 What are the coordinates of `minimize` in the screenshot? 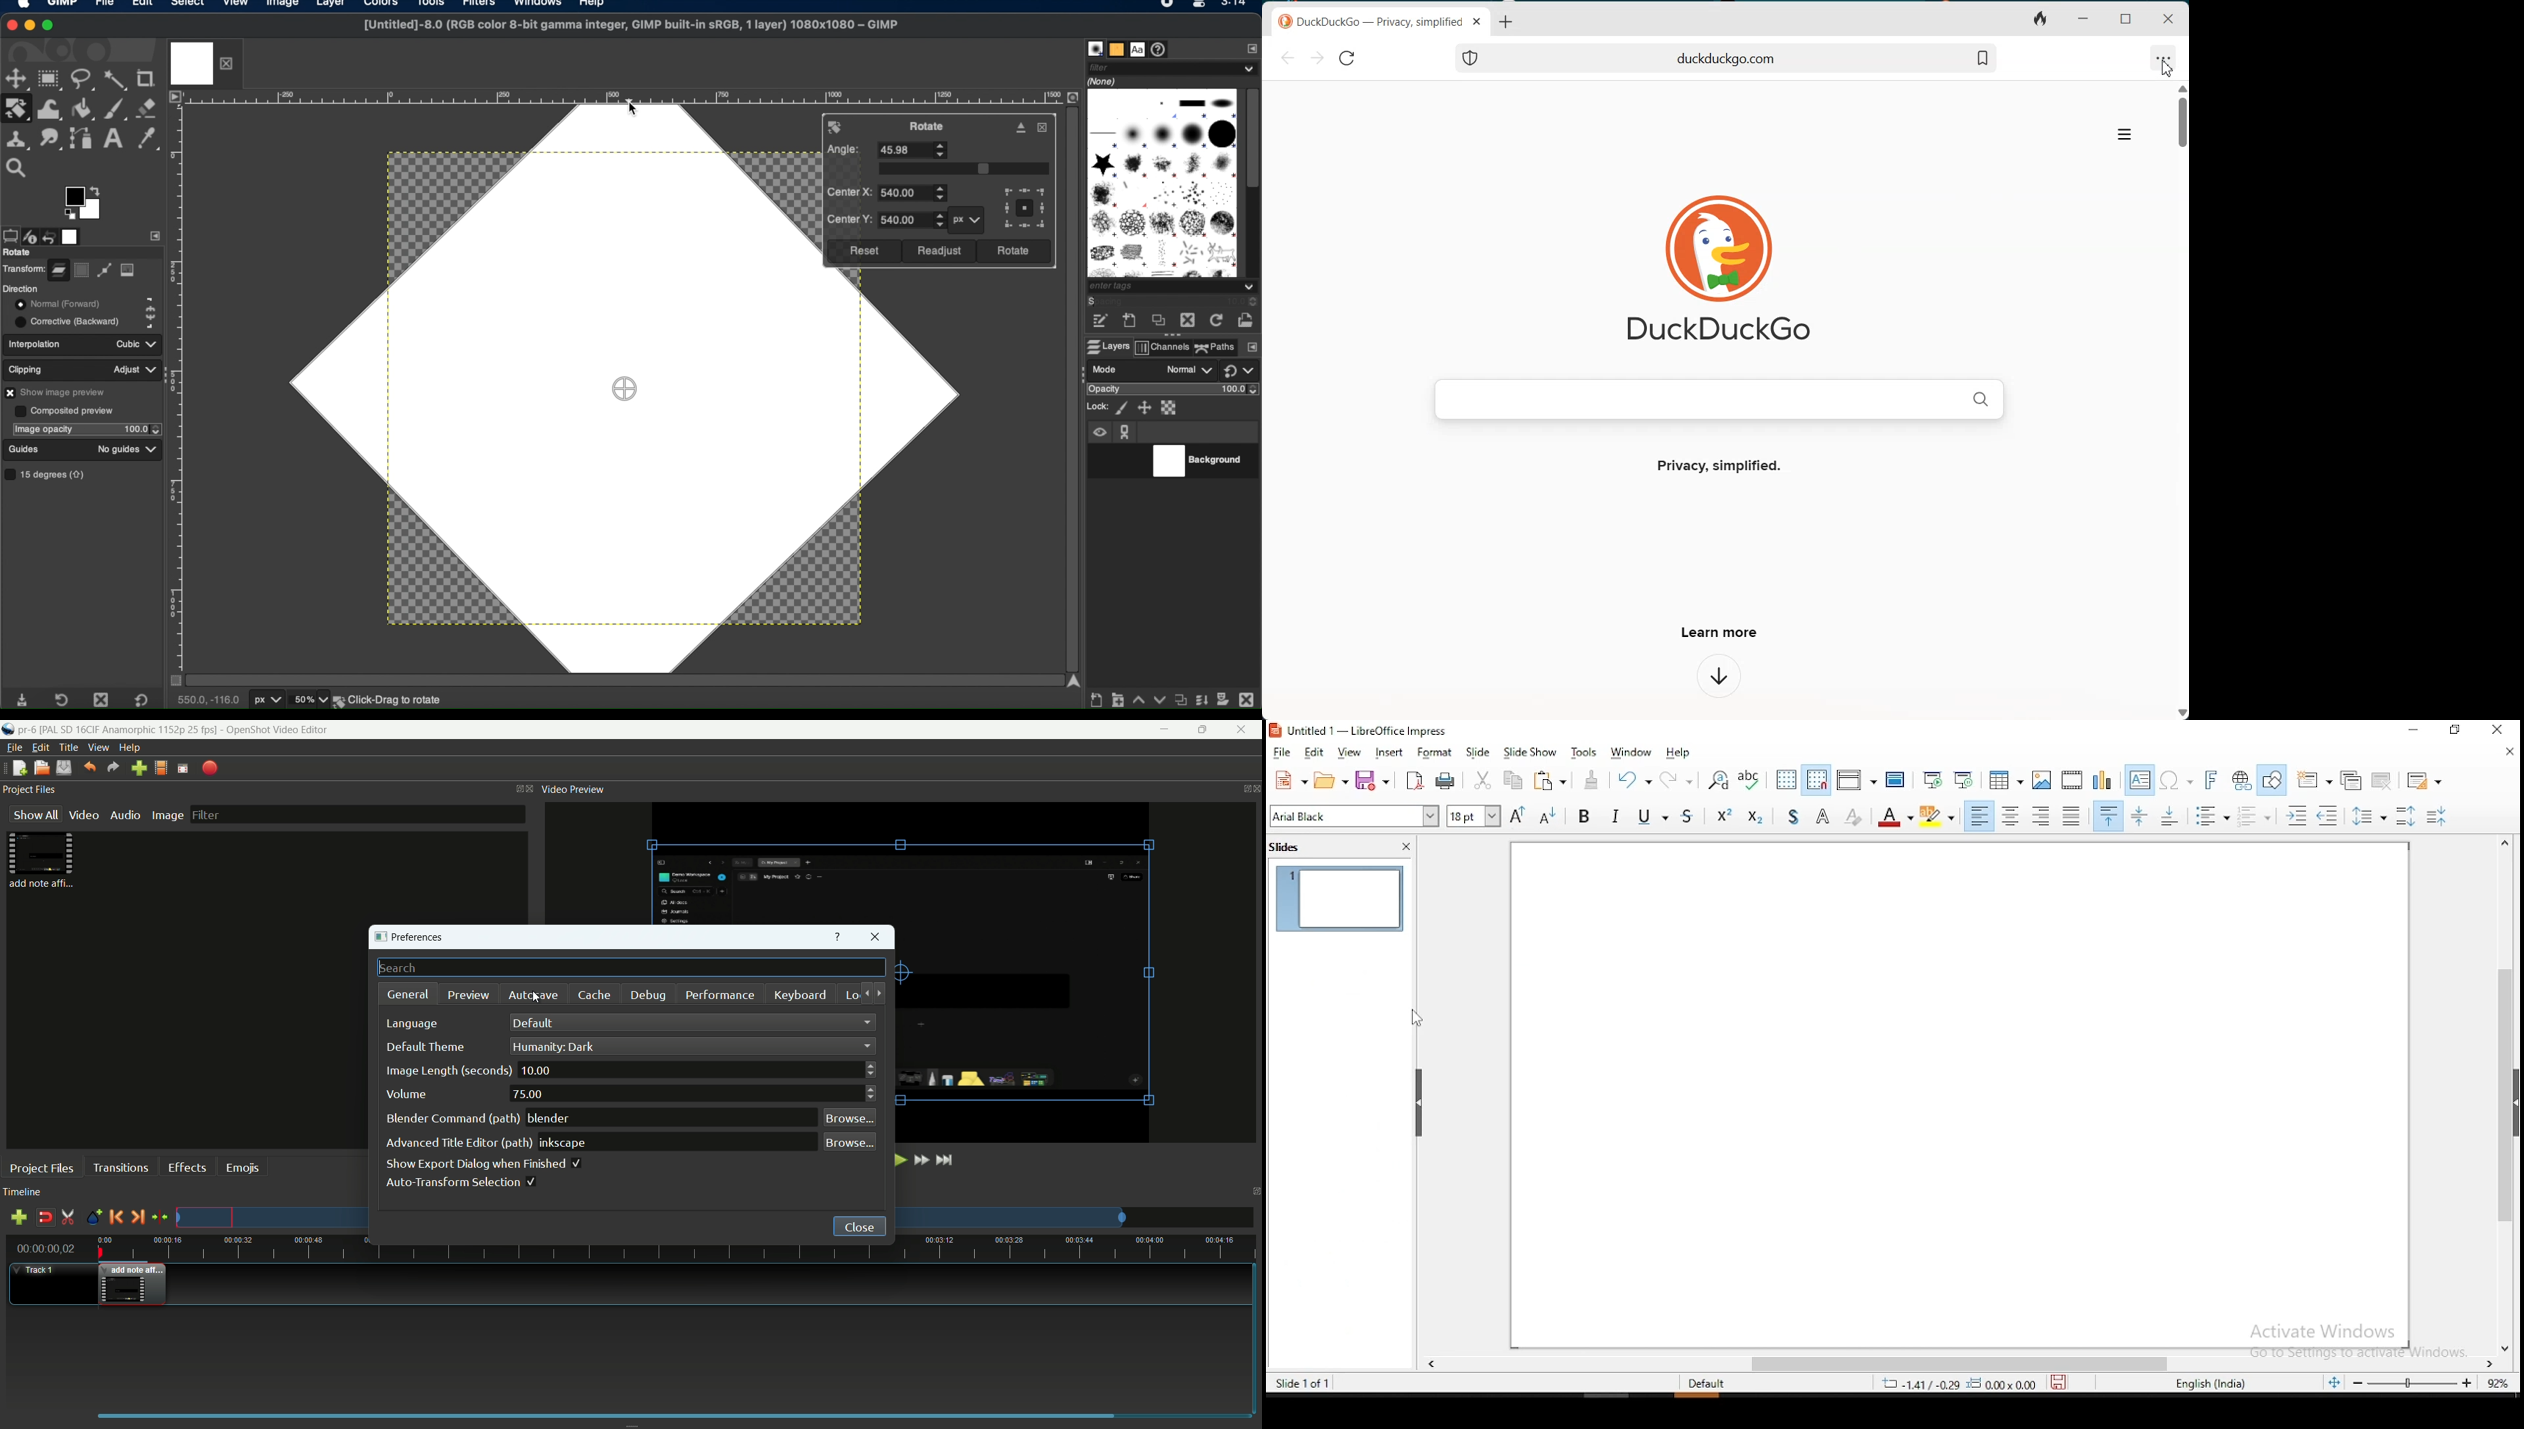 It's located at (2413, 731).